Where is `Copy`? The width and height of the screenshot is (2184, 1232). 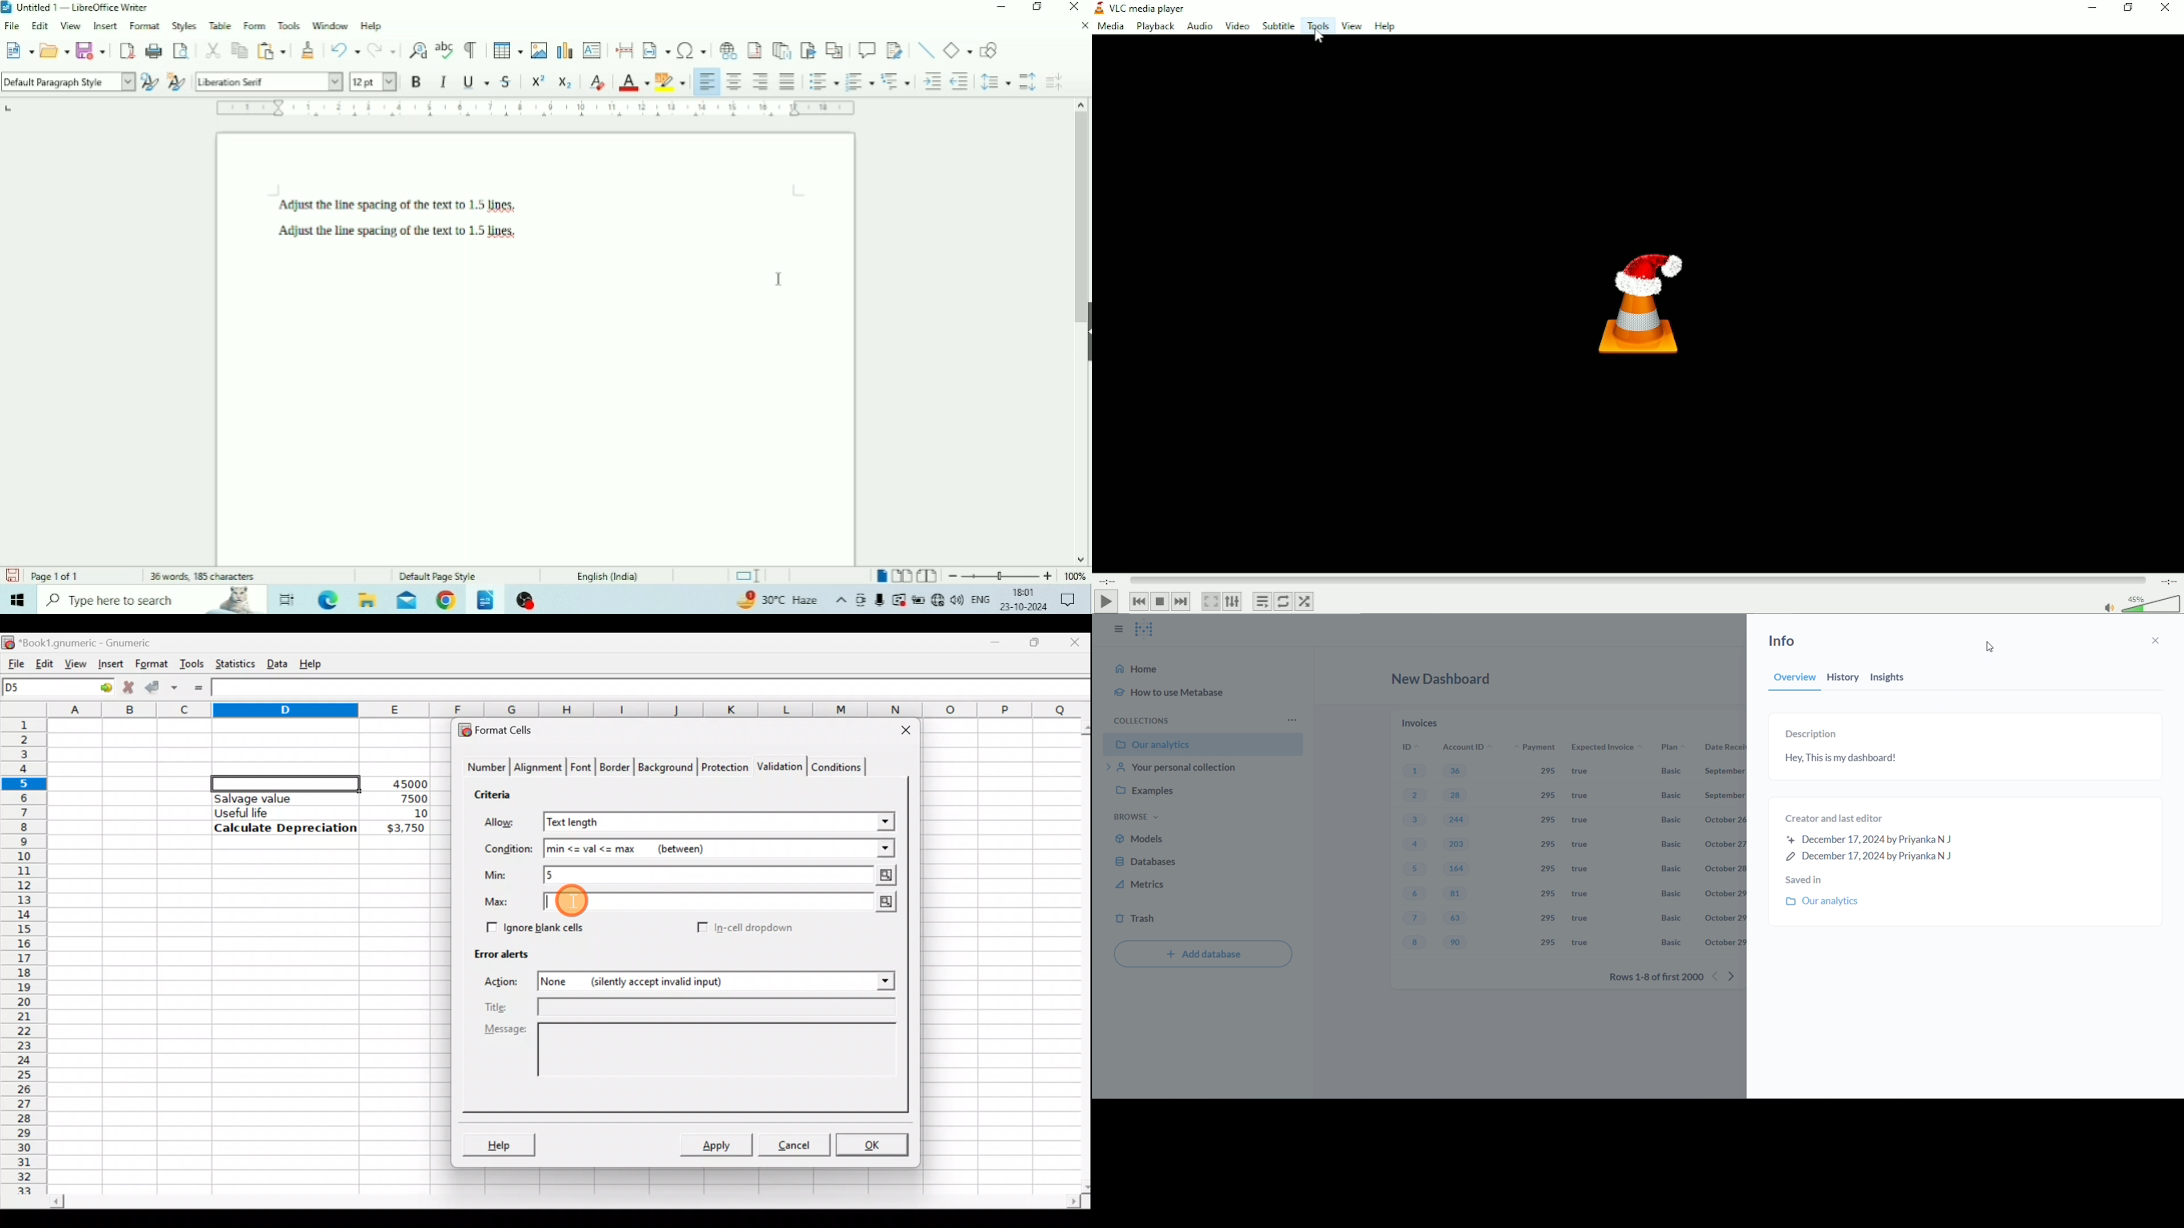
Copy is located at coordinates (239, 49).